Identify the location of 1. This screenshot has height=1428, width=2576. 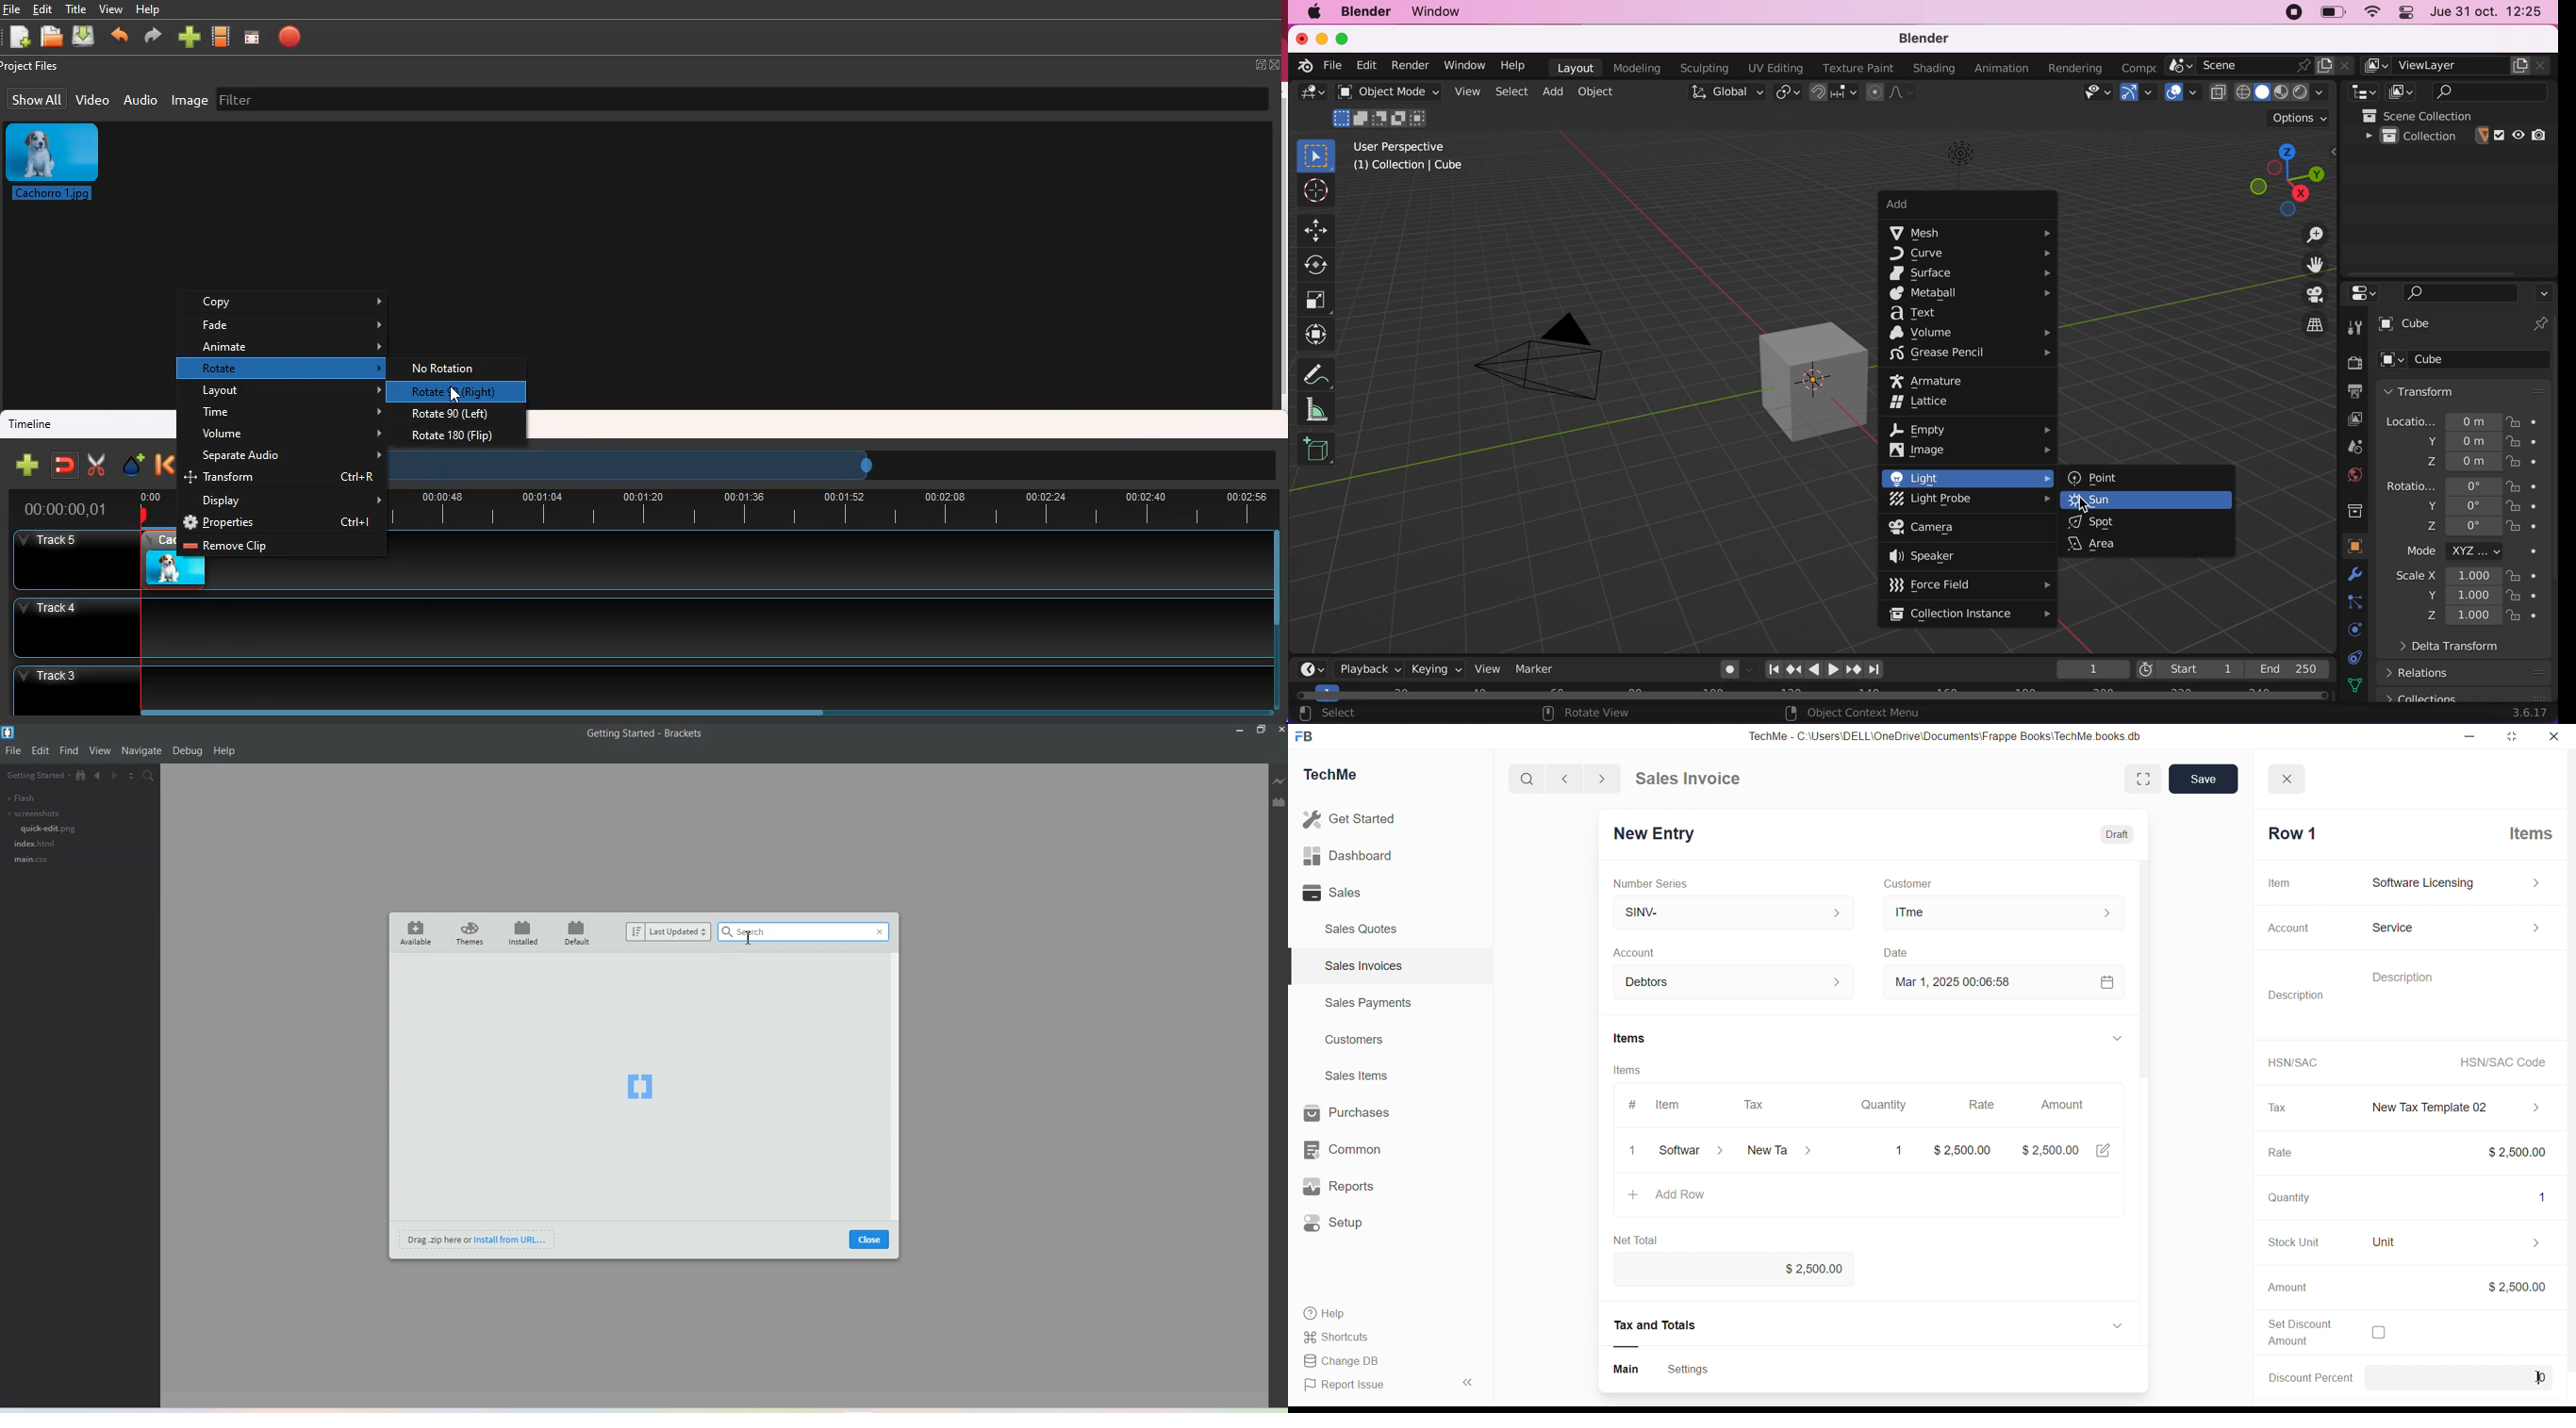
(2536, 1195).